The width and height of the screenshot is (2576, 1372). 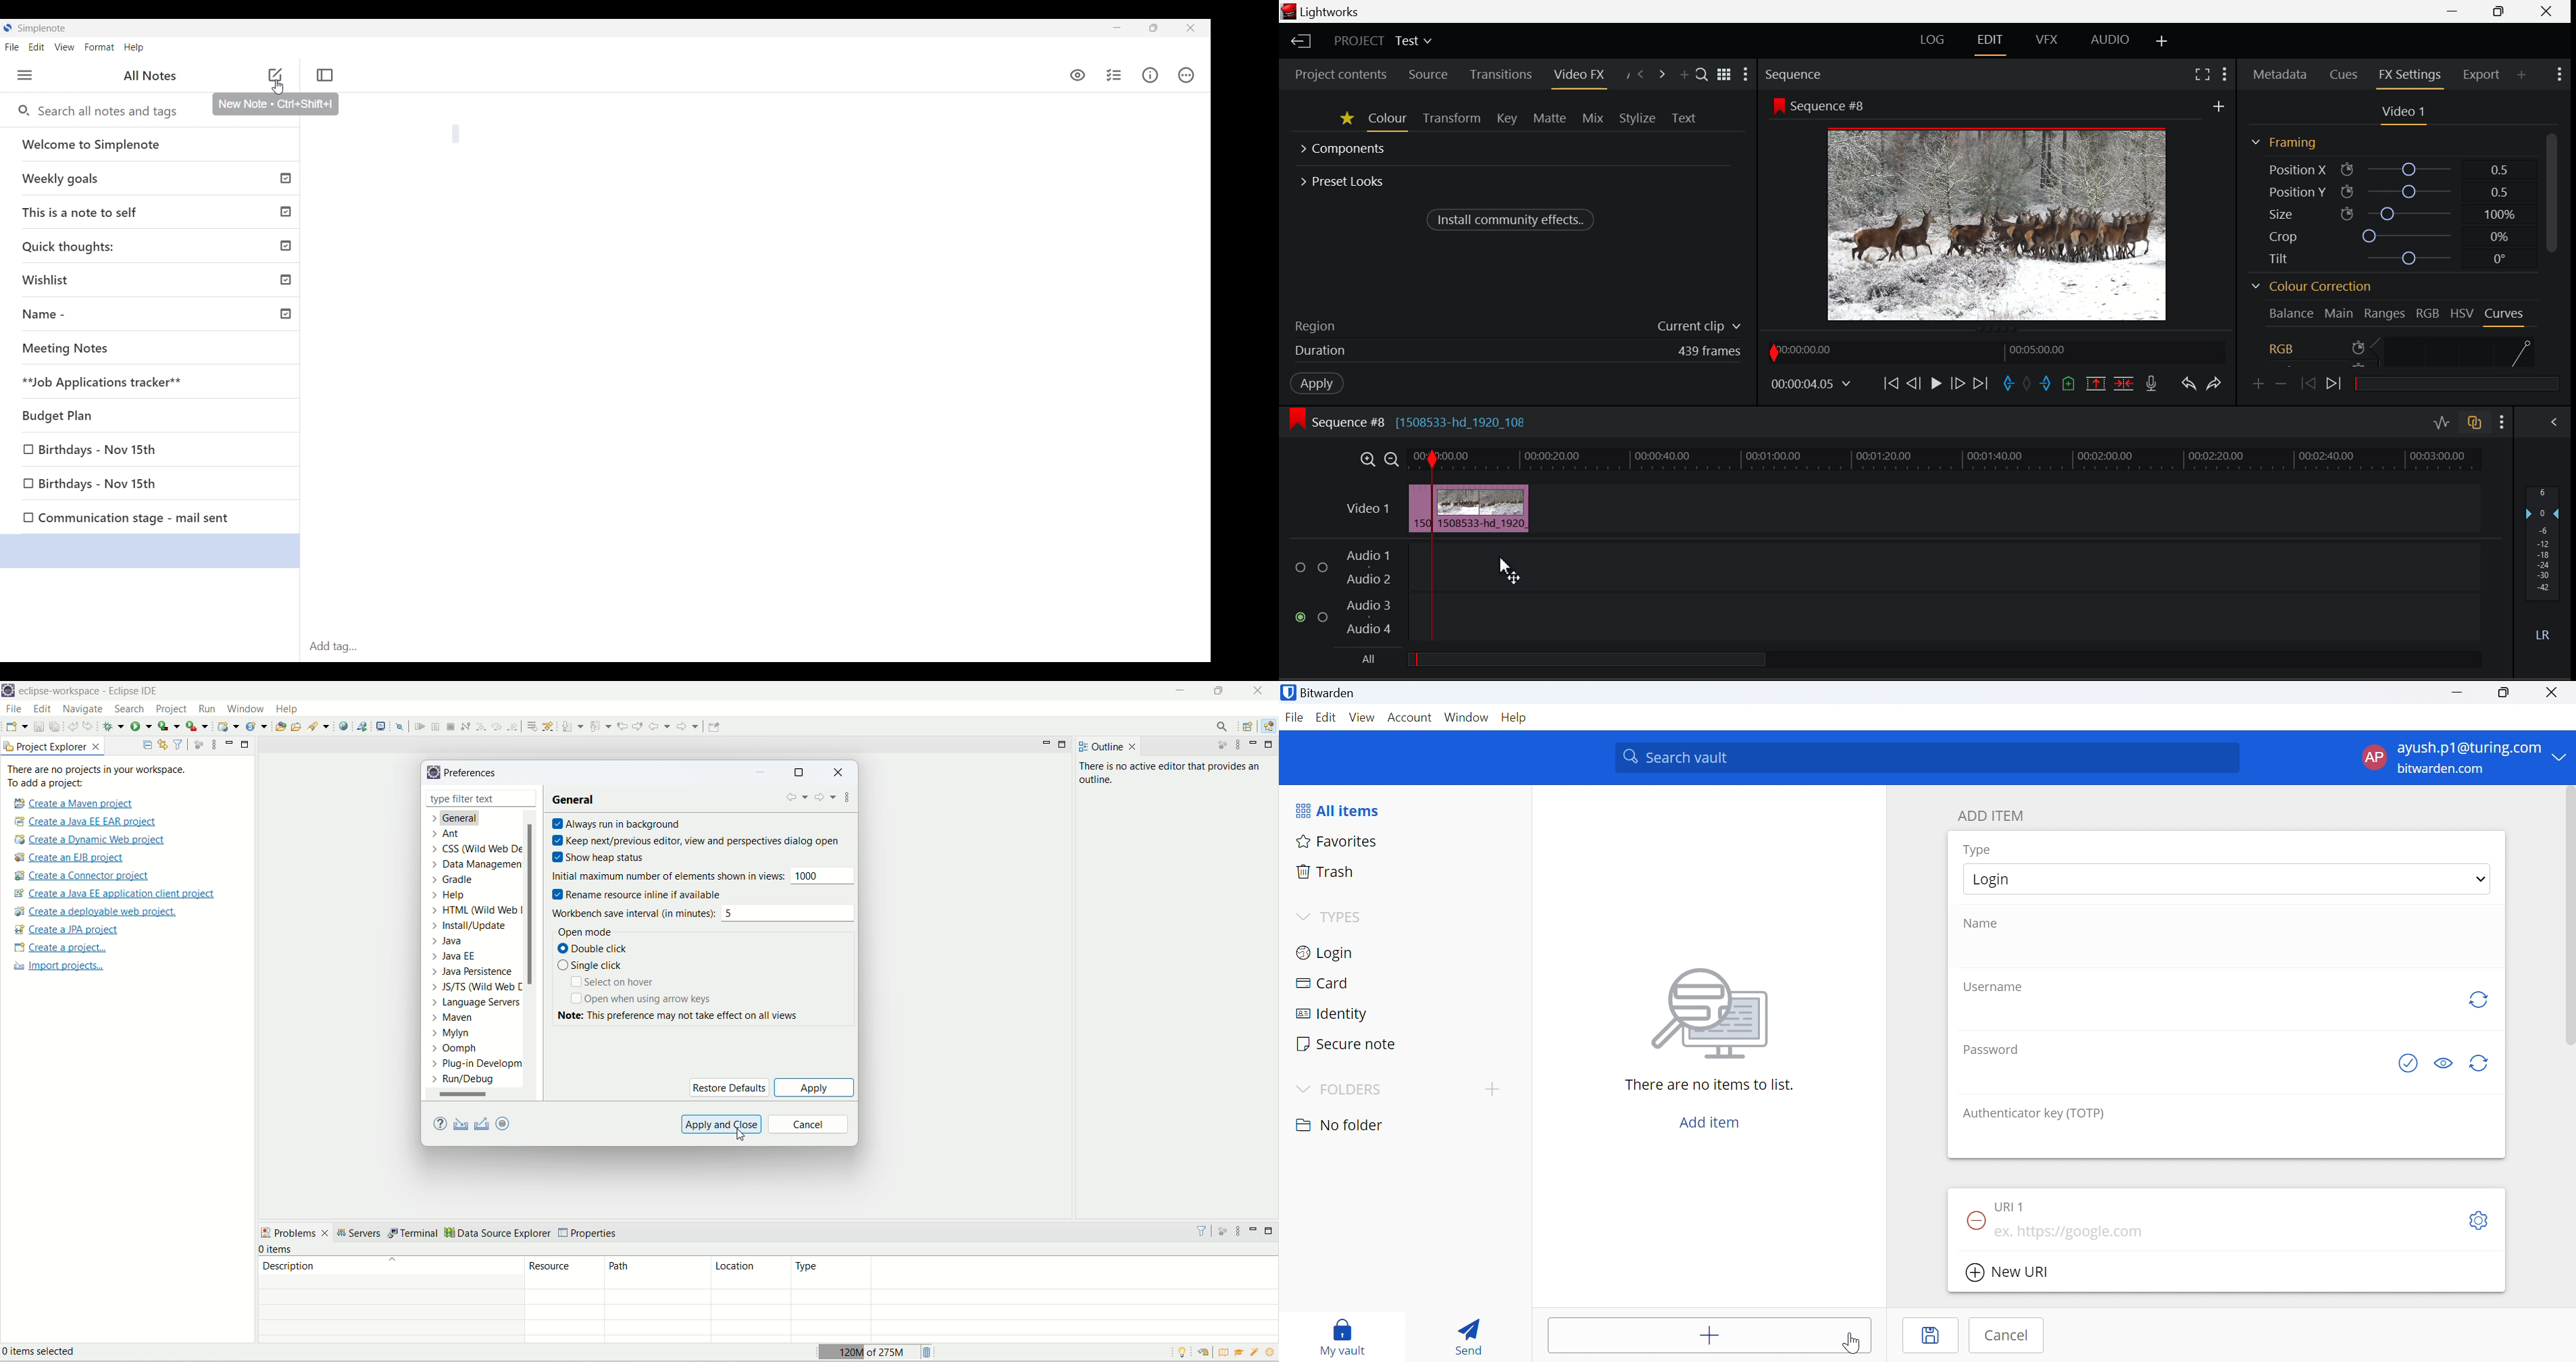 What do you see at coordinates (2073, 1233) in the screenshot?
I see `ex. https://google.com` at bounding box center [2073, 1233].